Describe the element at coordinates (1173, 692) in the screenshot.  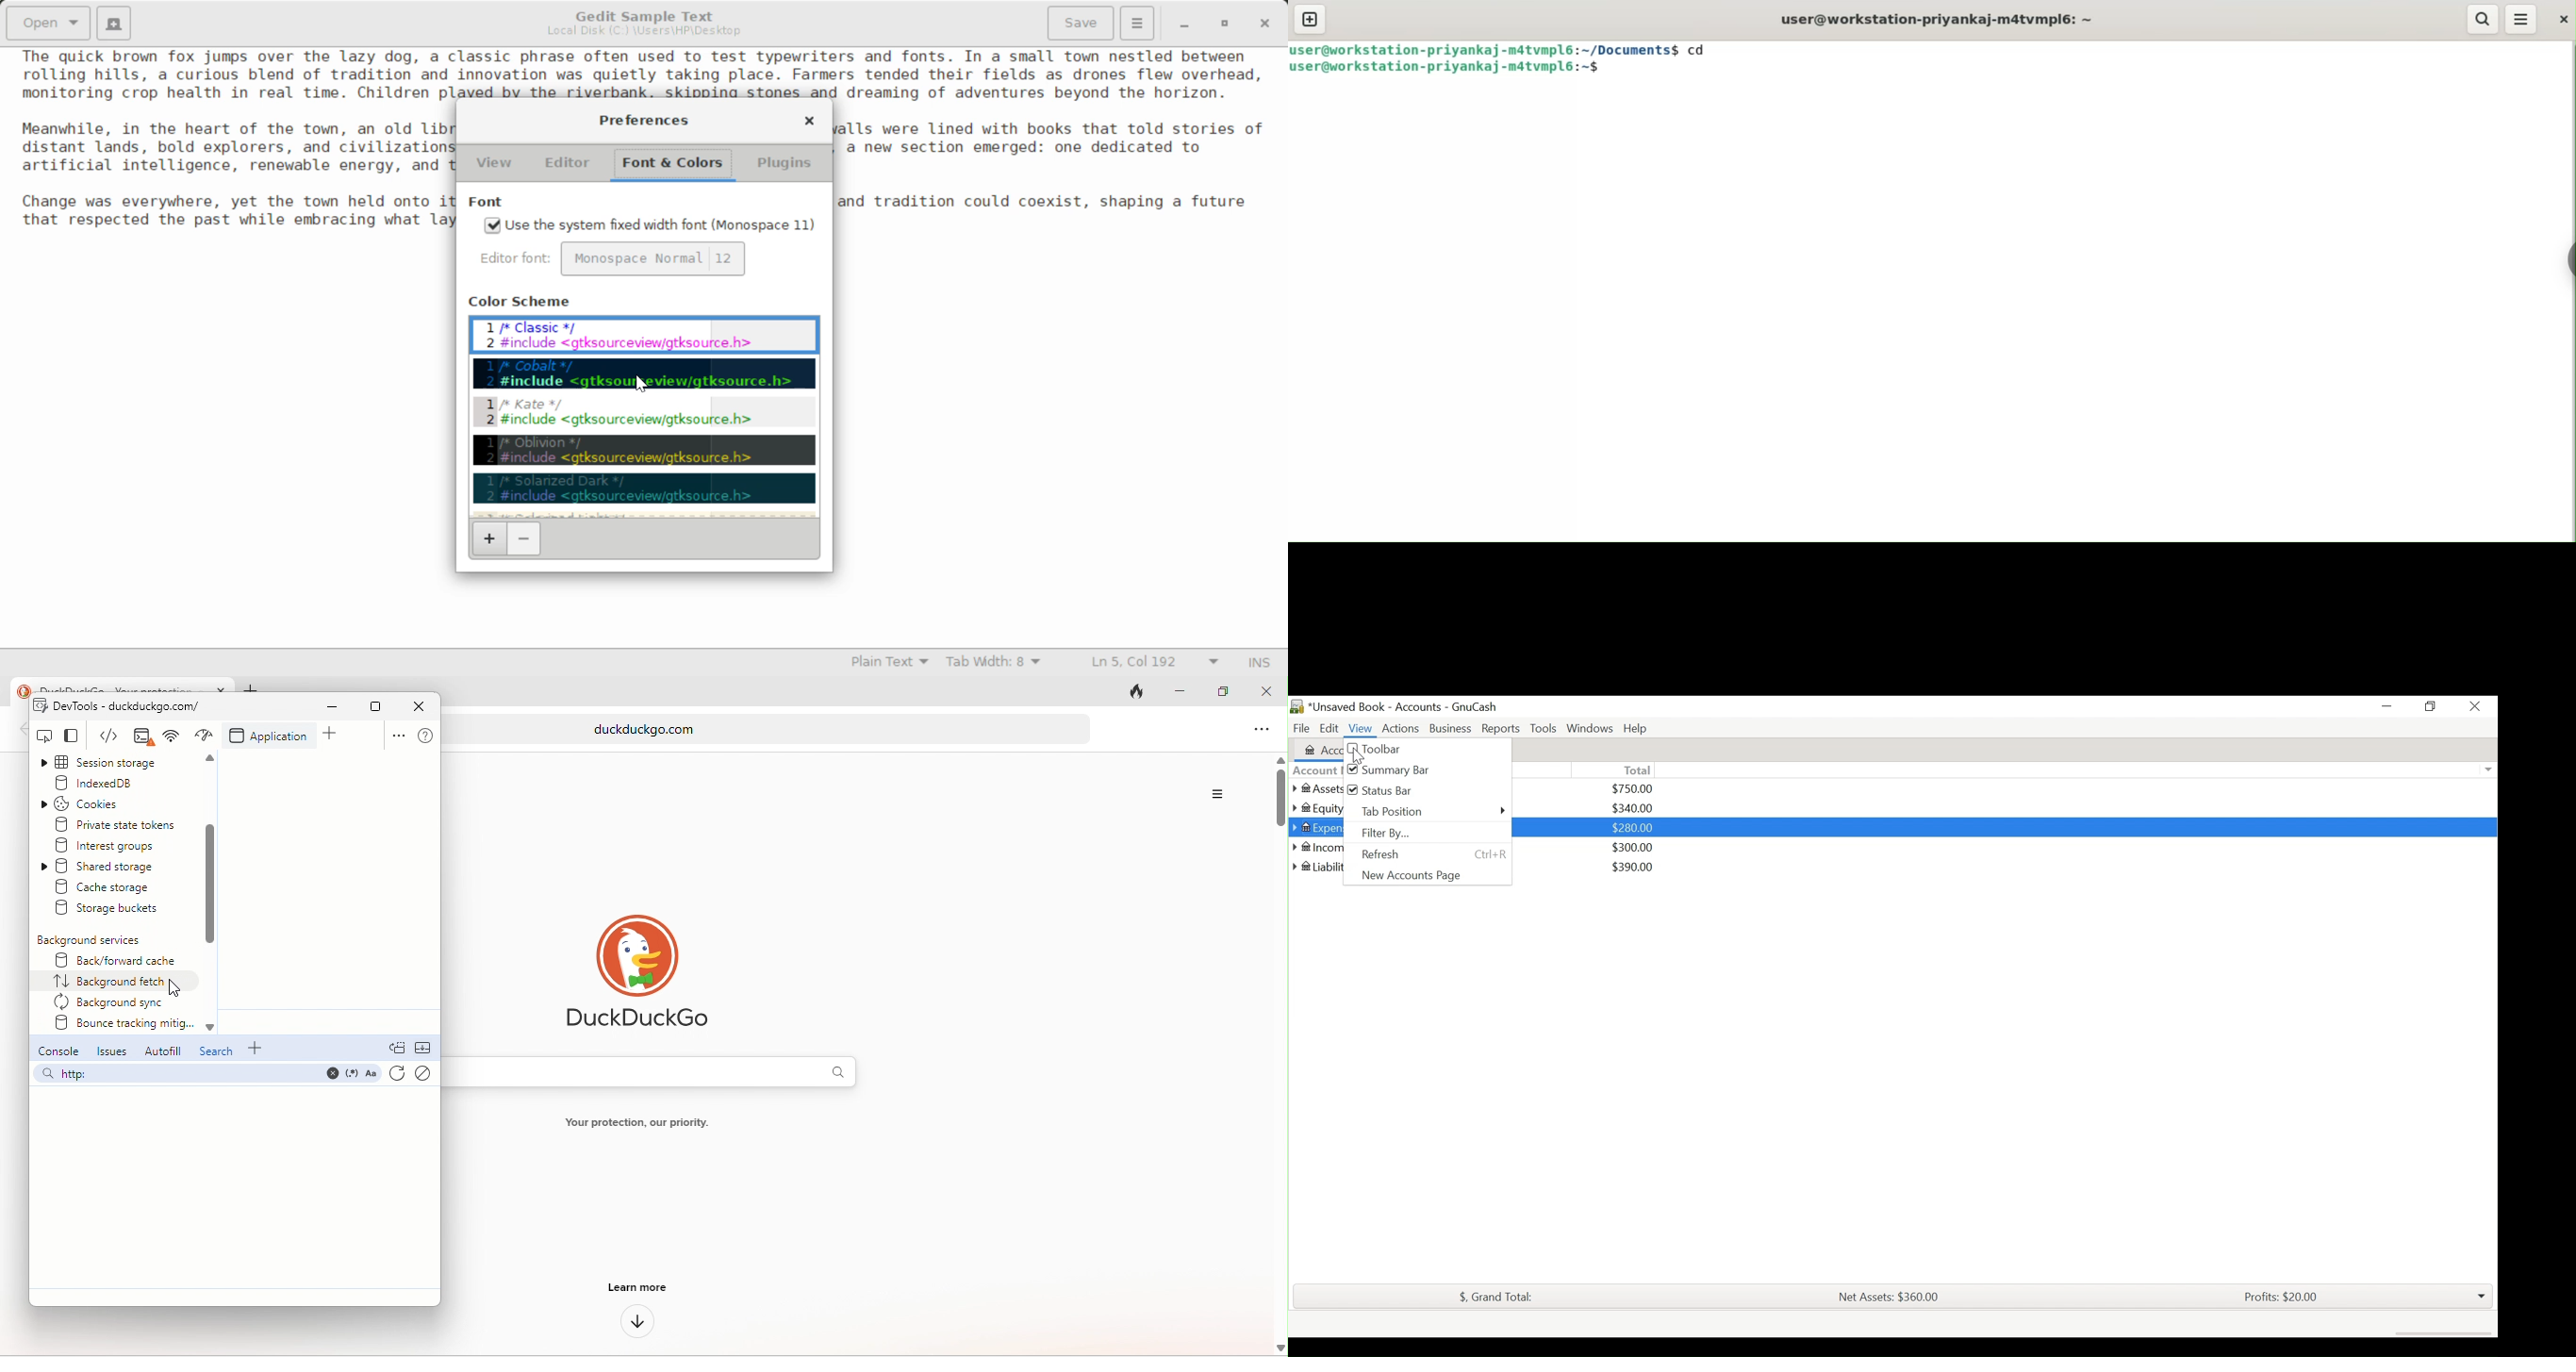
I see `minimize` at that location.